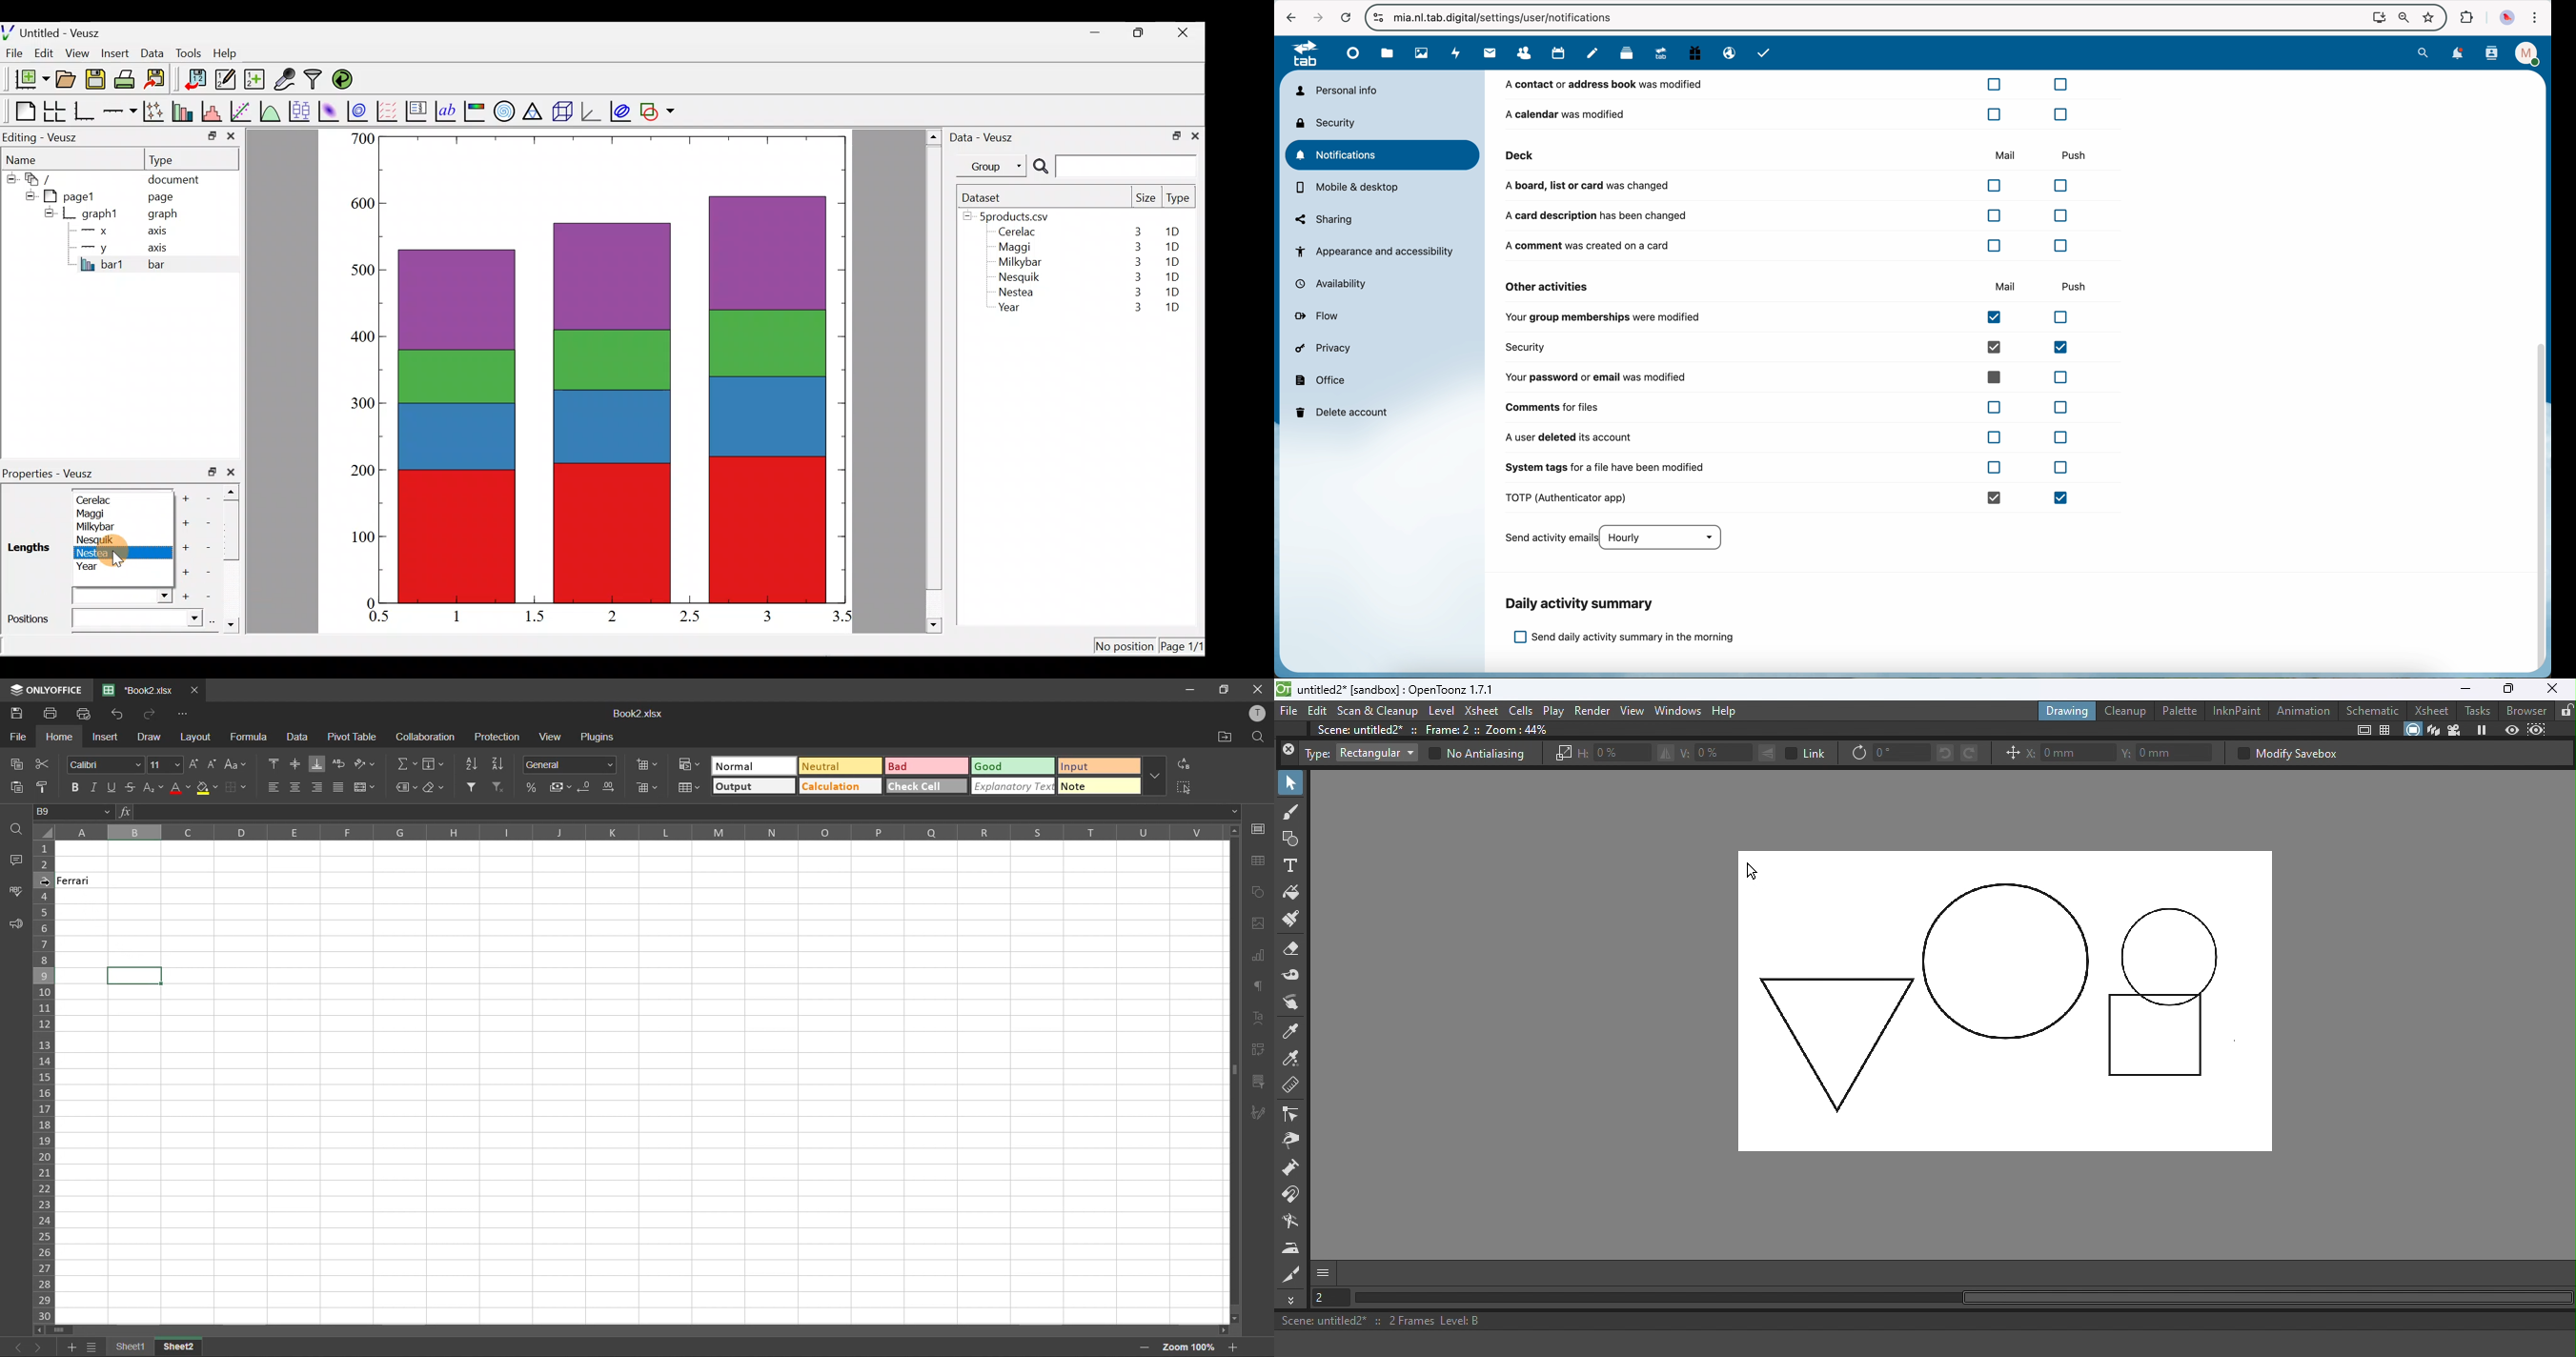 This screenshot has width=2576, height=1372. Describe the element at coordinates (1143, 1348) in the screenshot. I see `zoom out` at that location.